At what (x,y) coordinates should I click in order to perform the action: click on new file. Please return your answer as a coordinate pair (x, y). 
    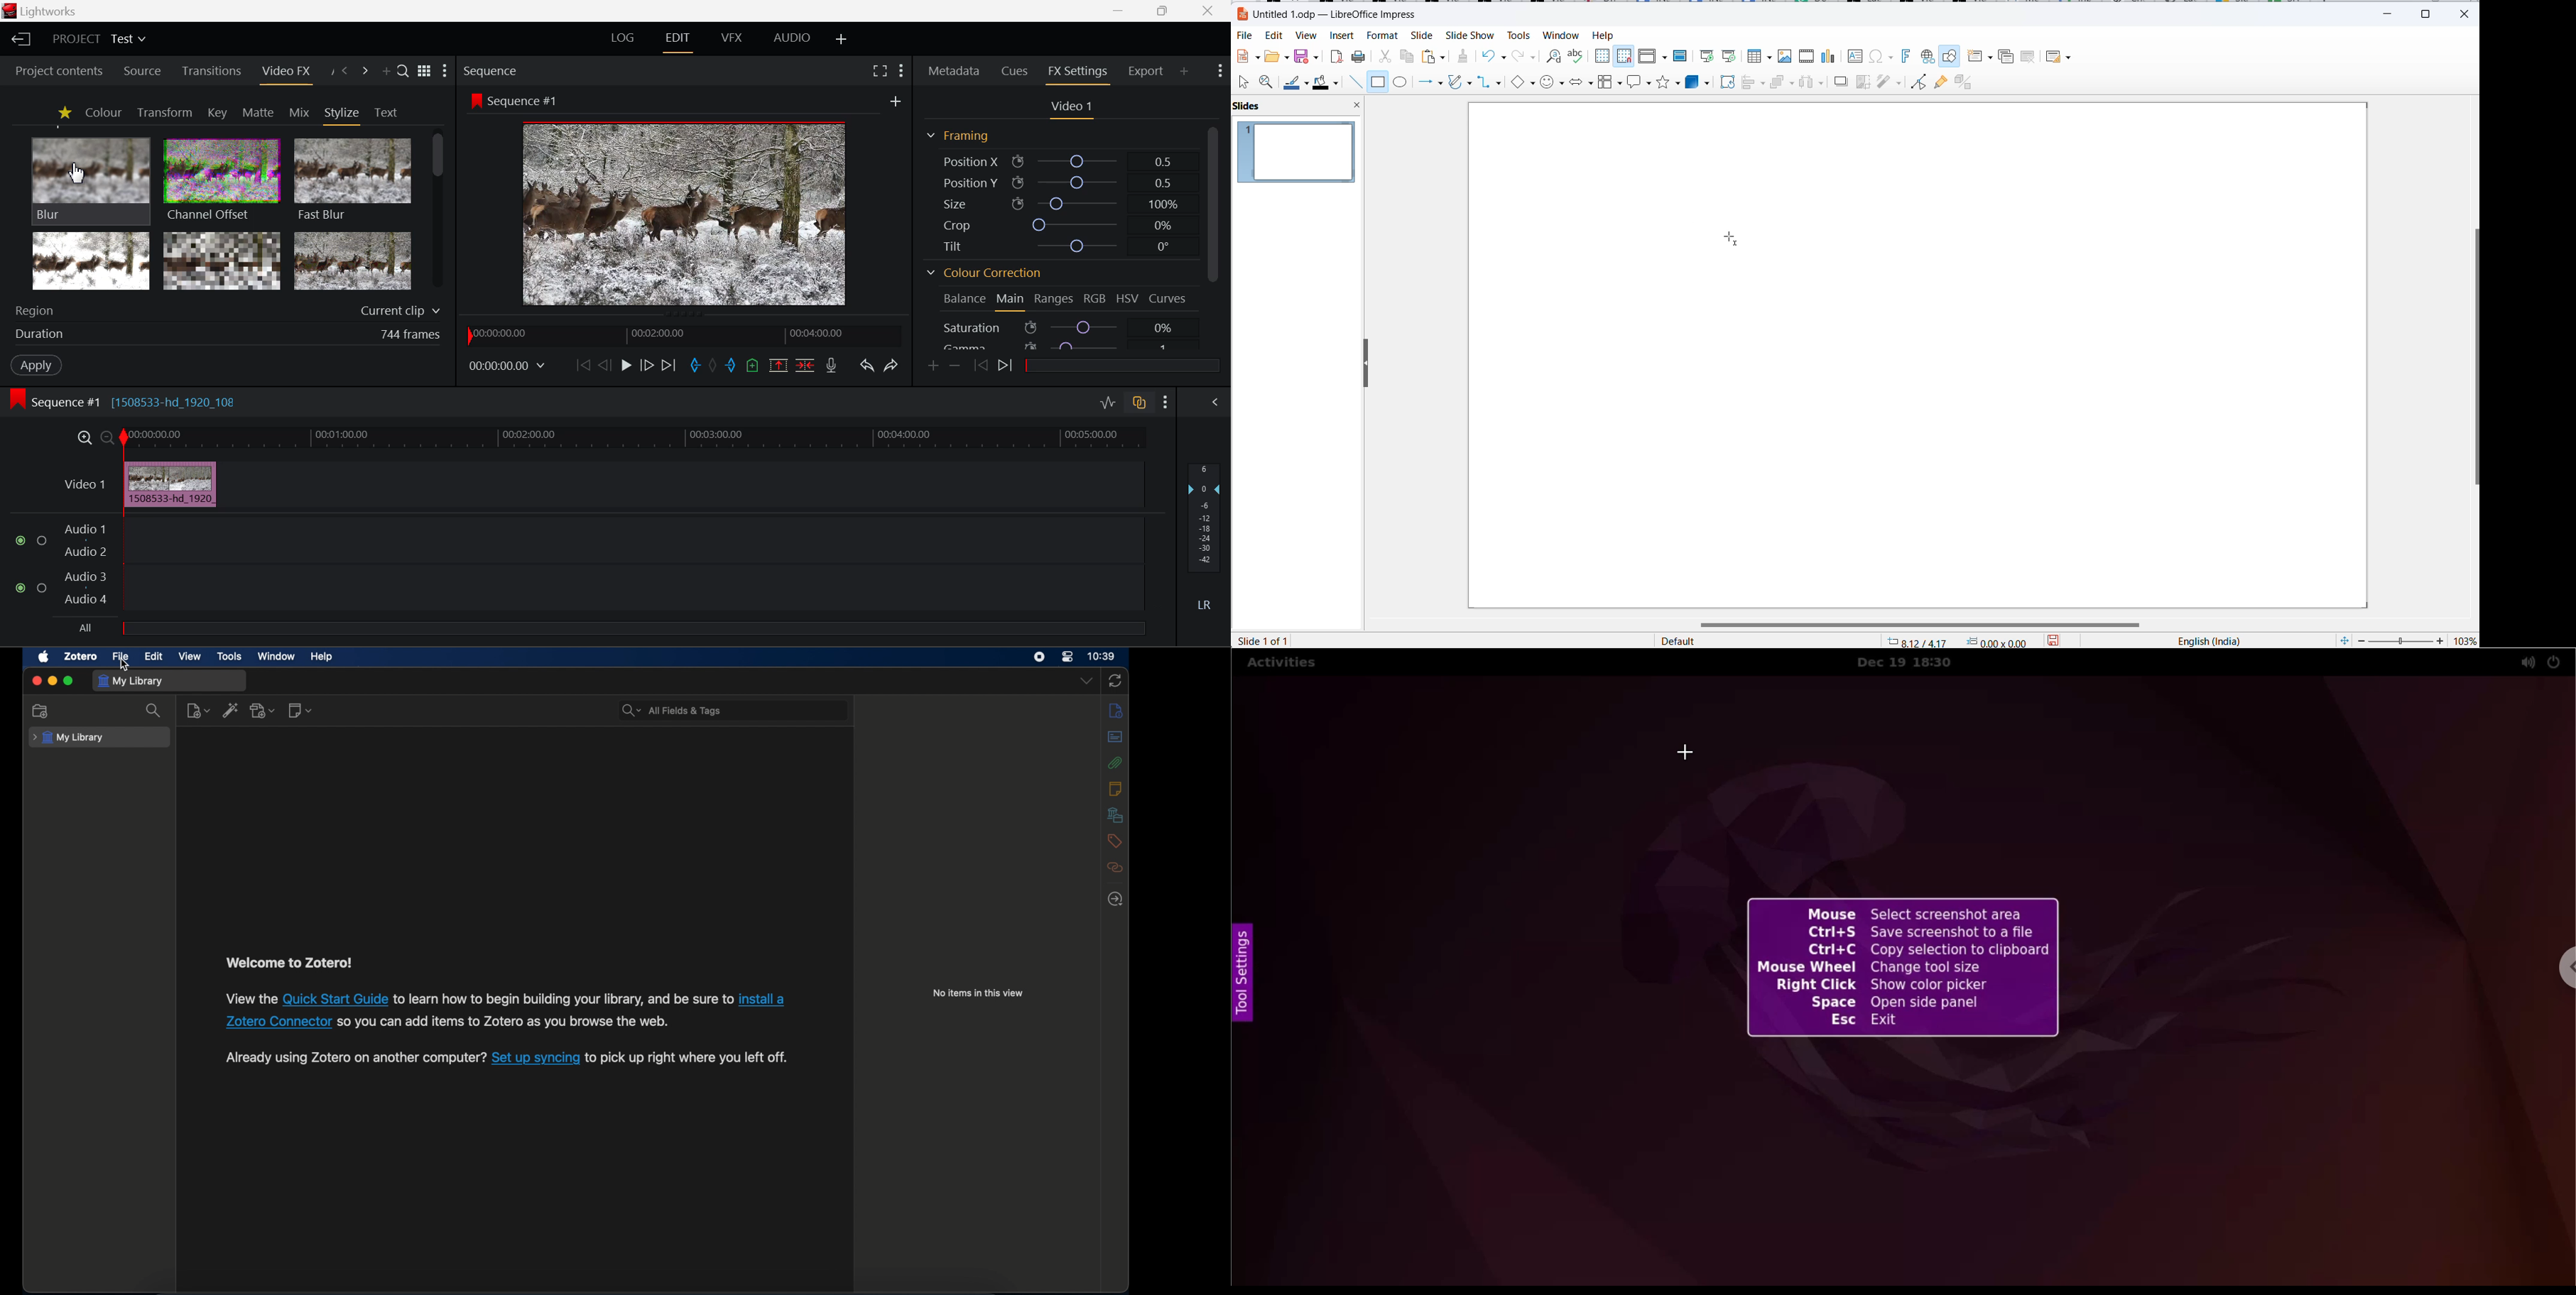
    Looking at the image, I should click on (1247, 57).